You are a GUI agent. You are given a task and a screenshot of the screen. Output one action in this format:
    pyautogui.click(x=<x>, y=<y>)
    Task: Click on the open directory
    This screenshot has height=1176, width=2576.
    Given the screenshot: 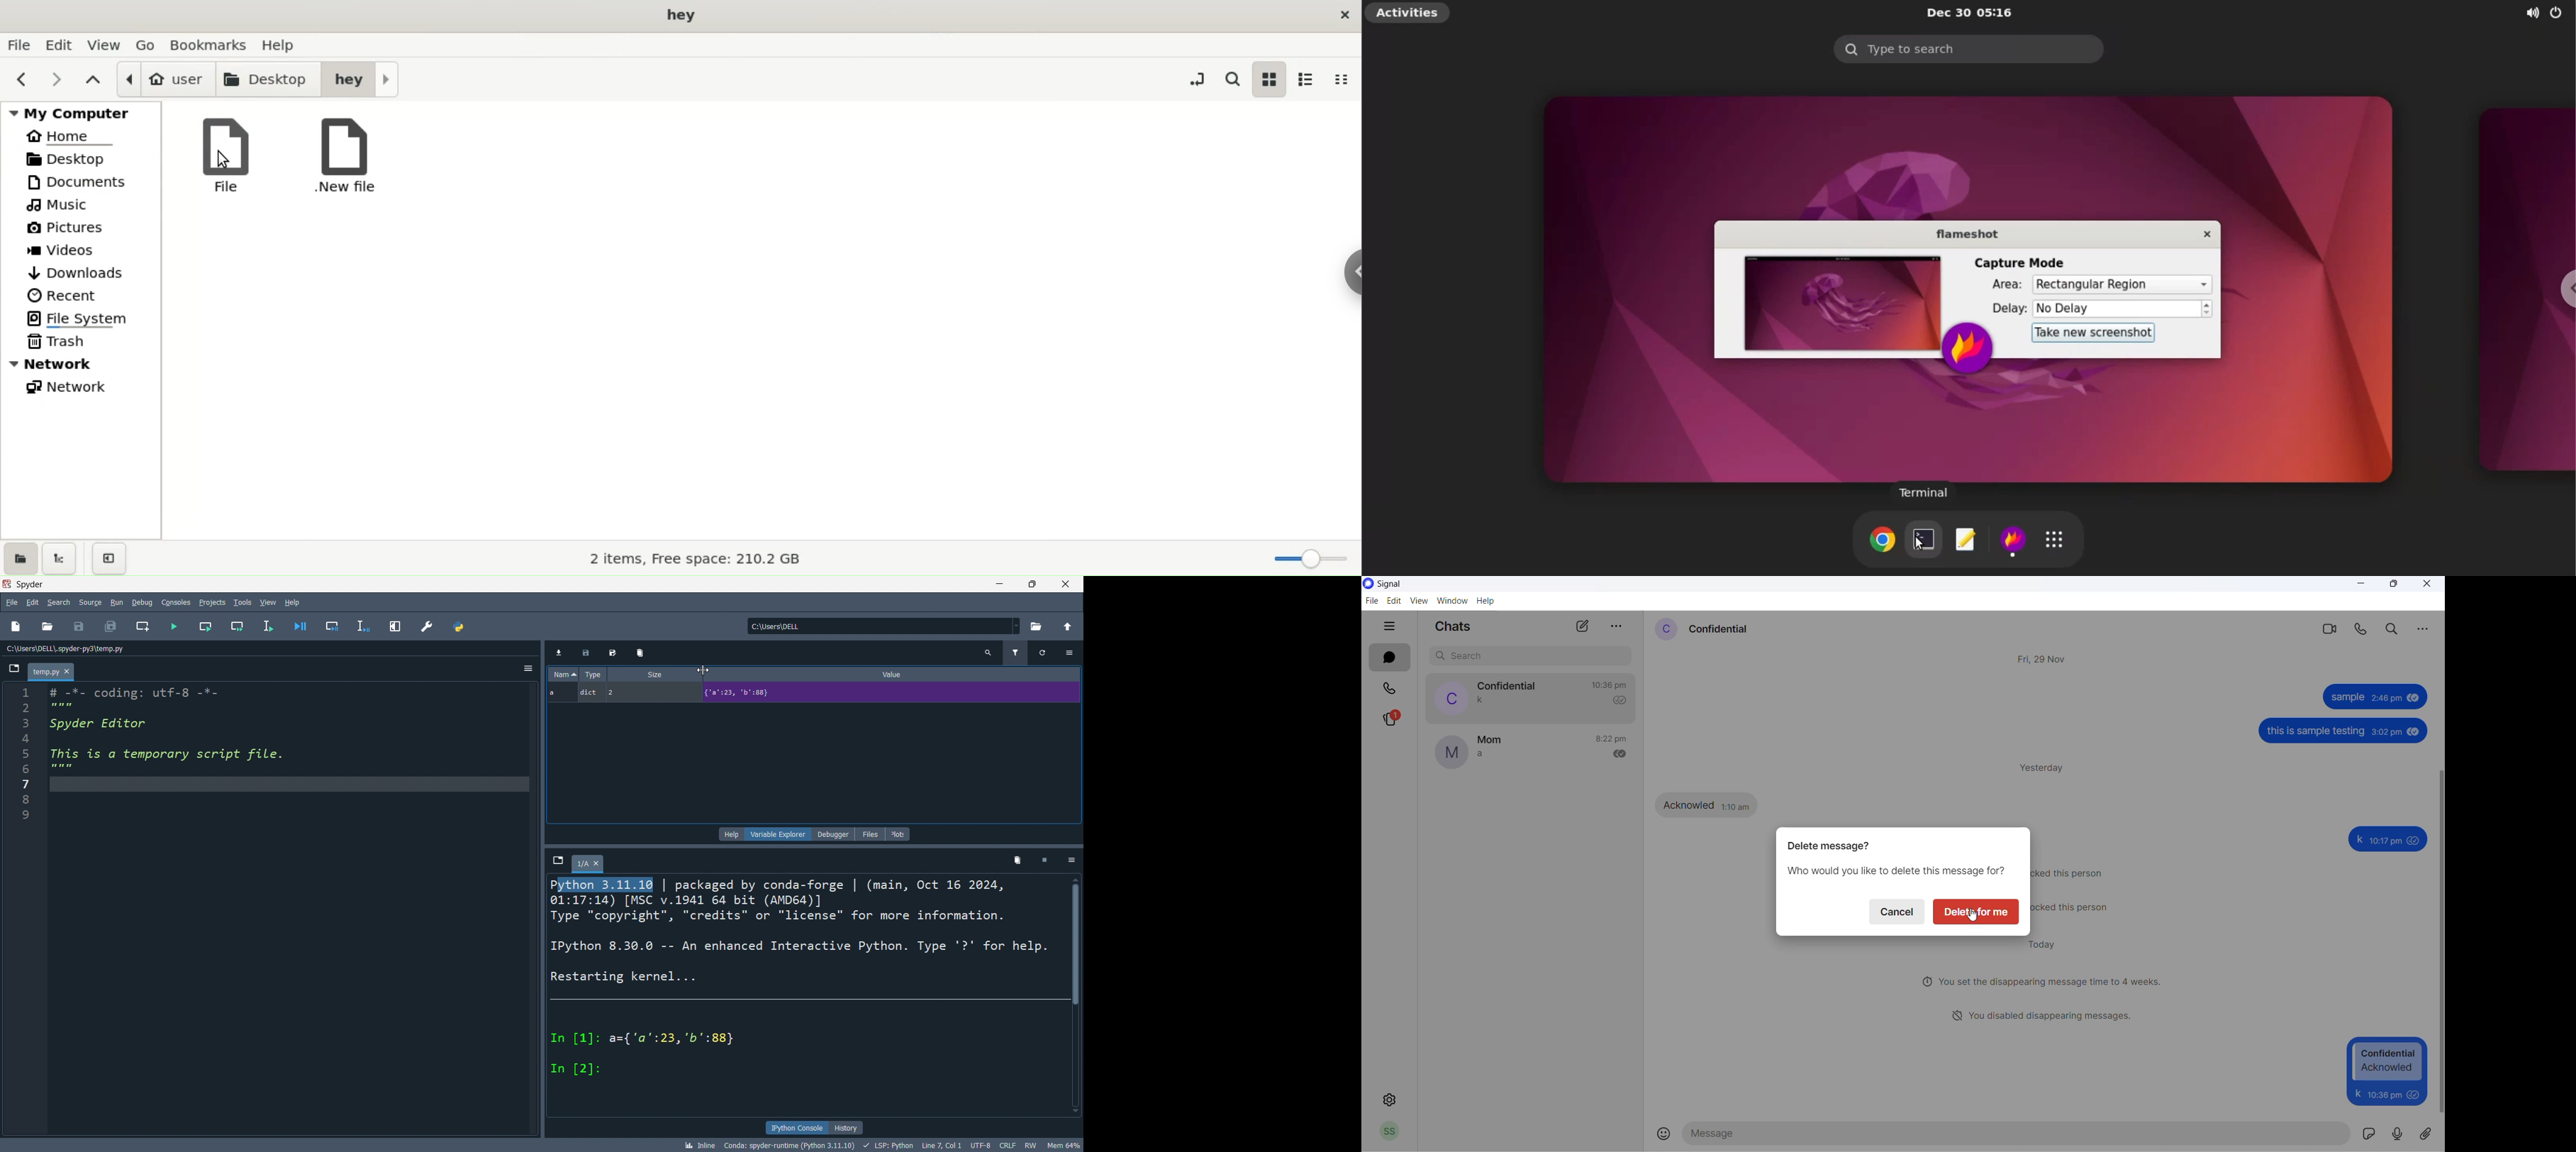 What is the action you would take?
    pyautogui.click(x=1033, y=627)
    